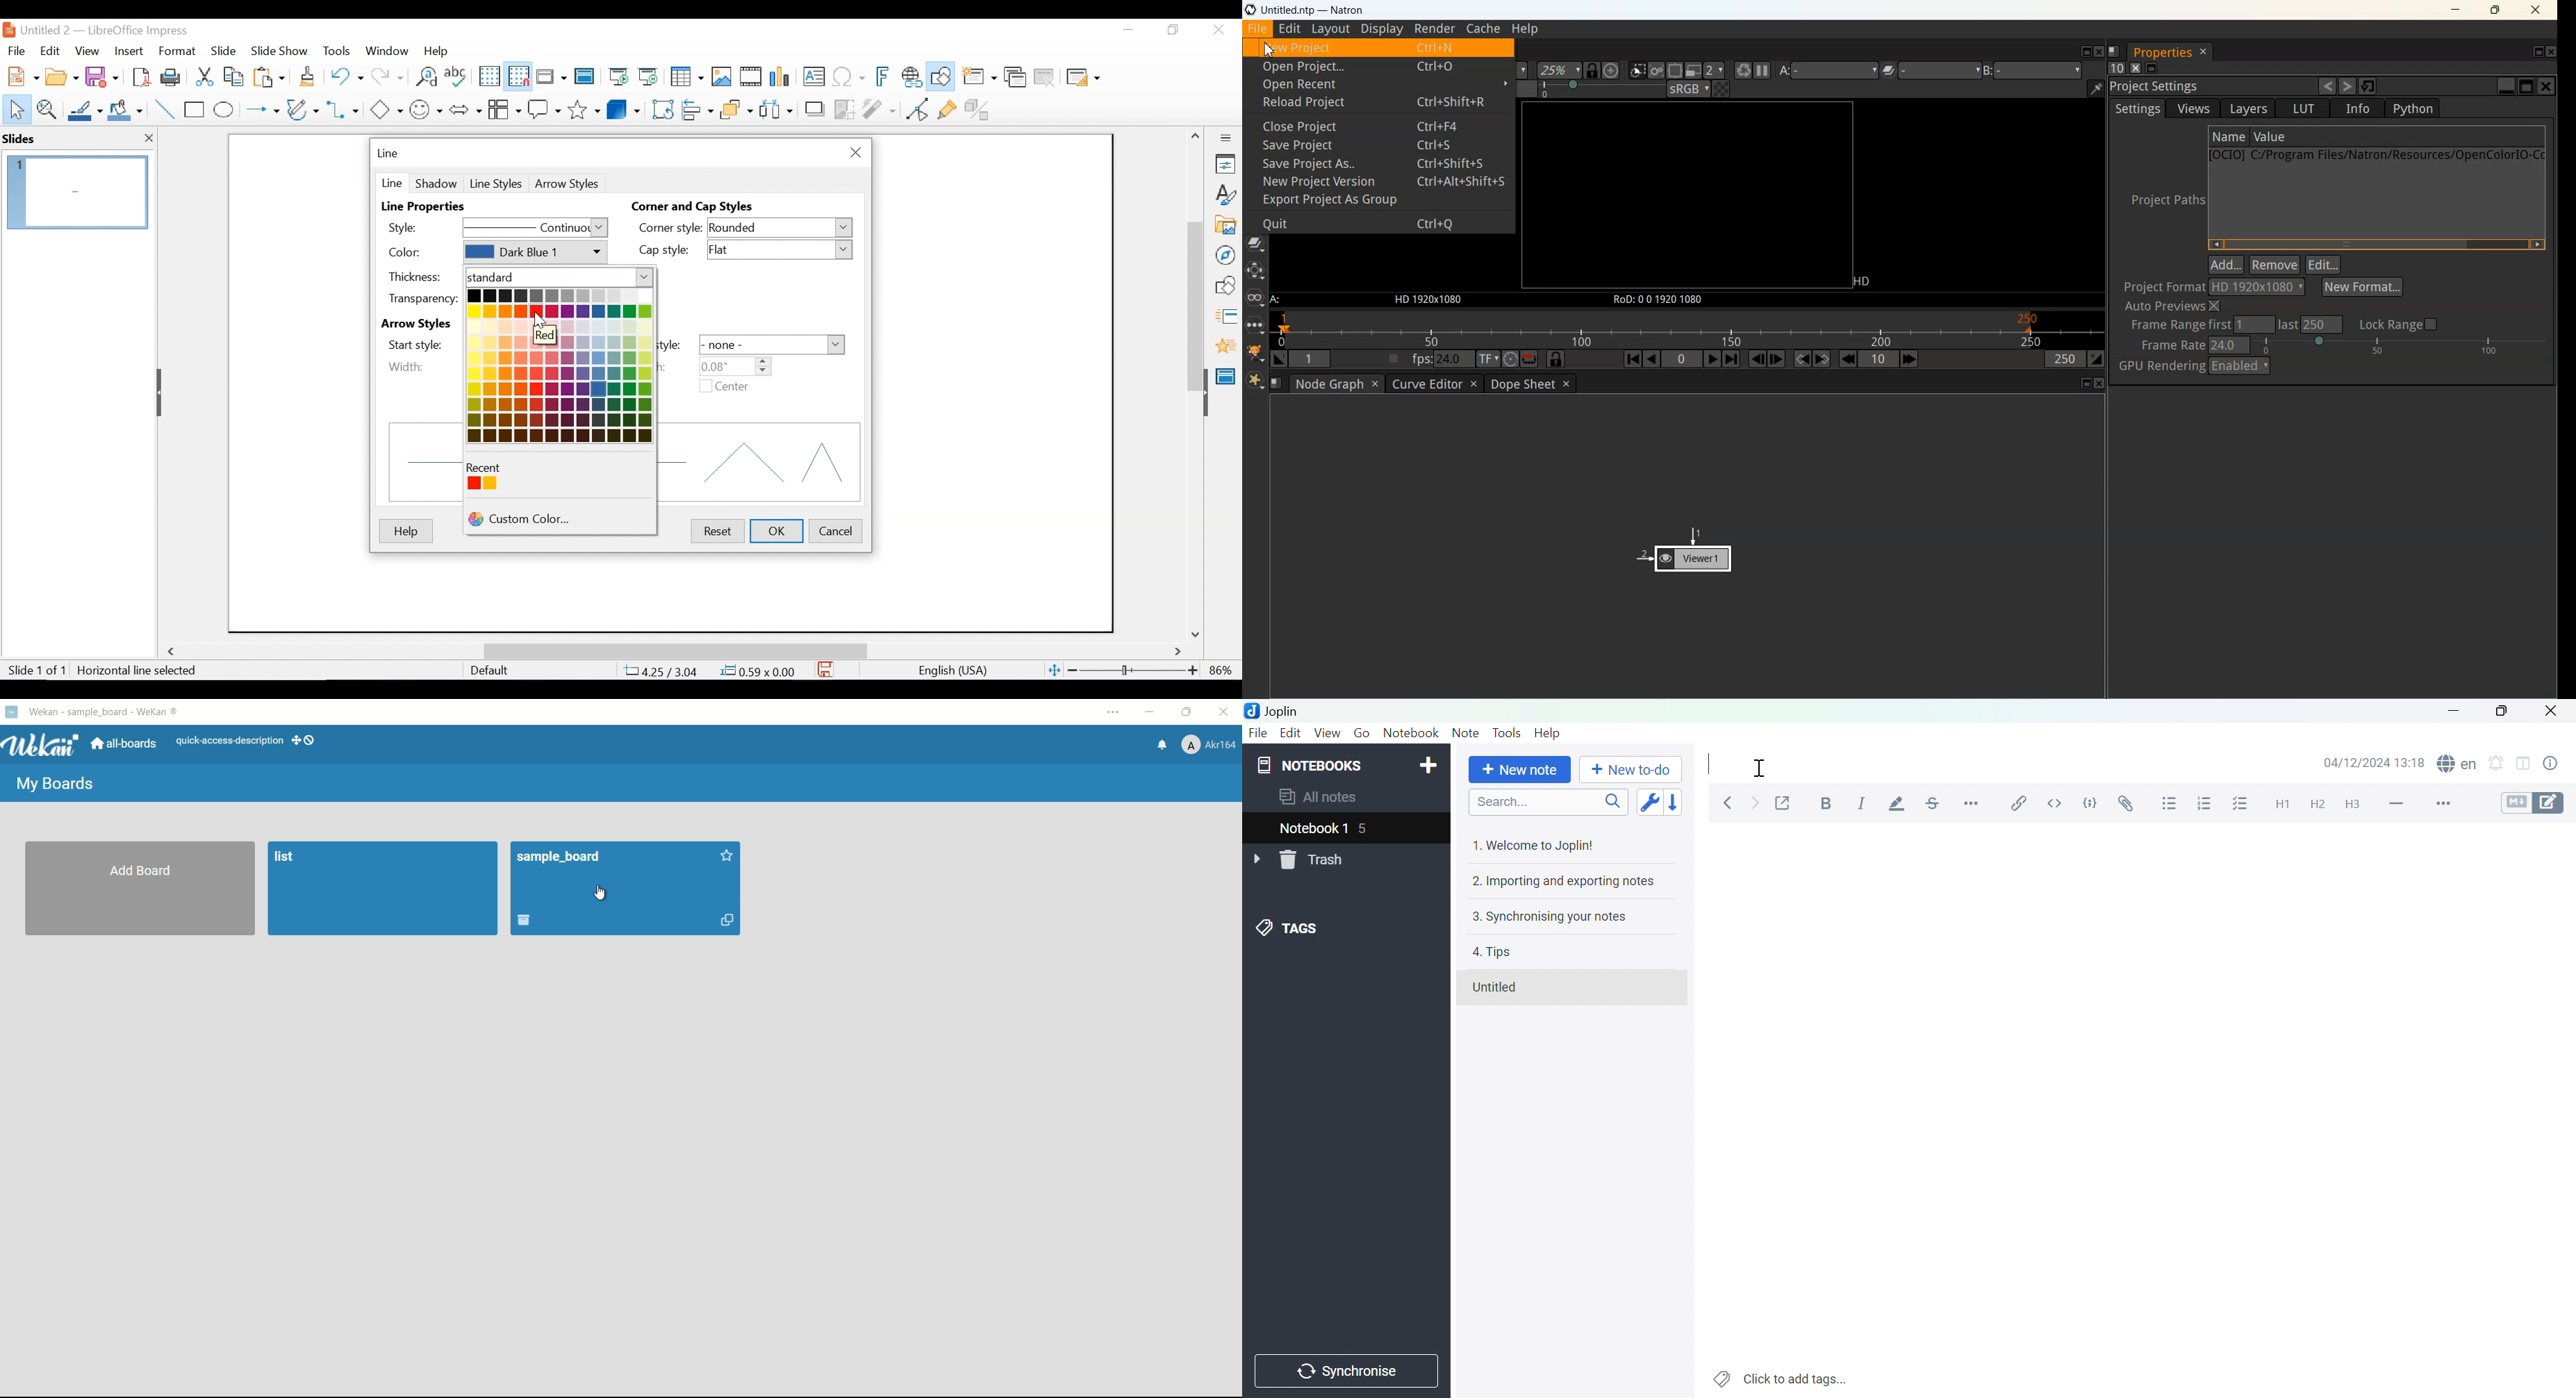 This screenshot has height=1400, width=2576. Describe the element at coordinates (1495, 953) in the screenshot. I see `4. Tips` at that location.